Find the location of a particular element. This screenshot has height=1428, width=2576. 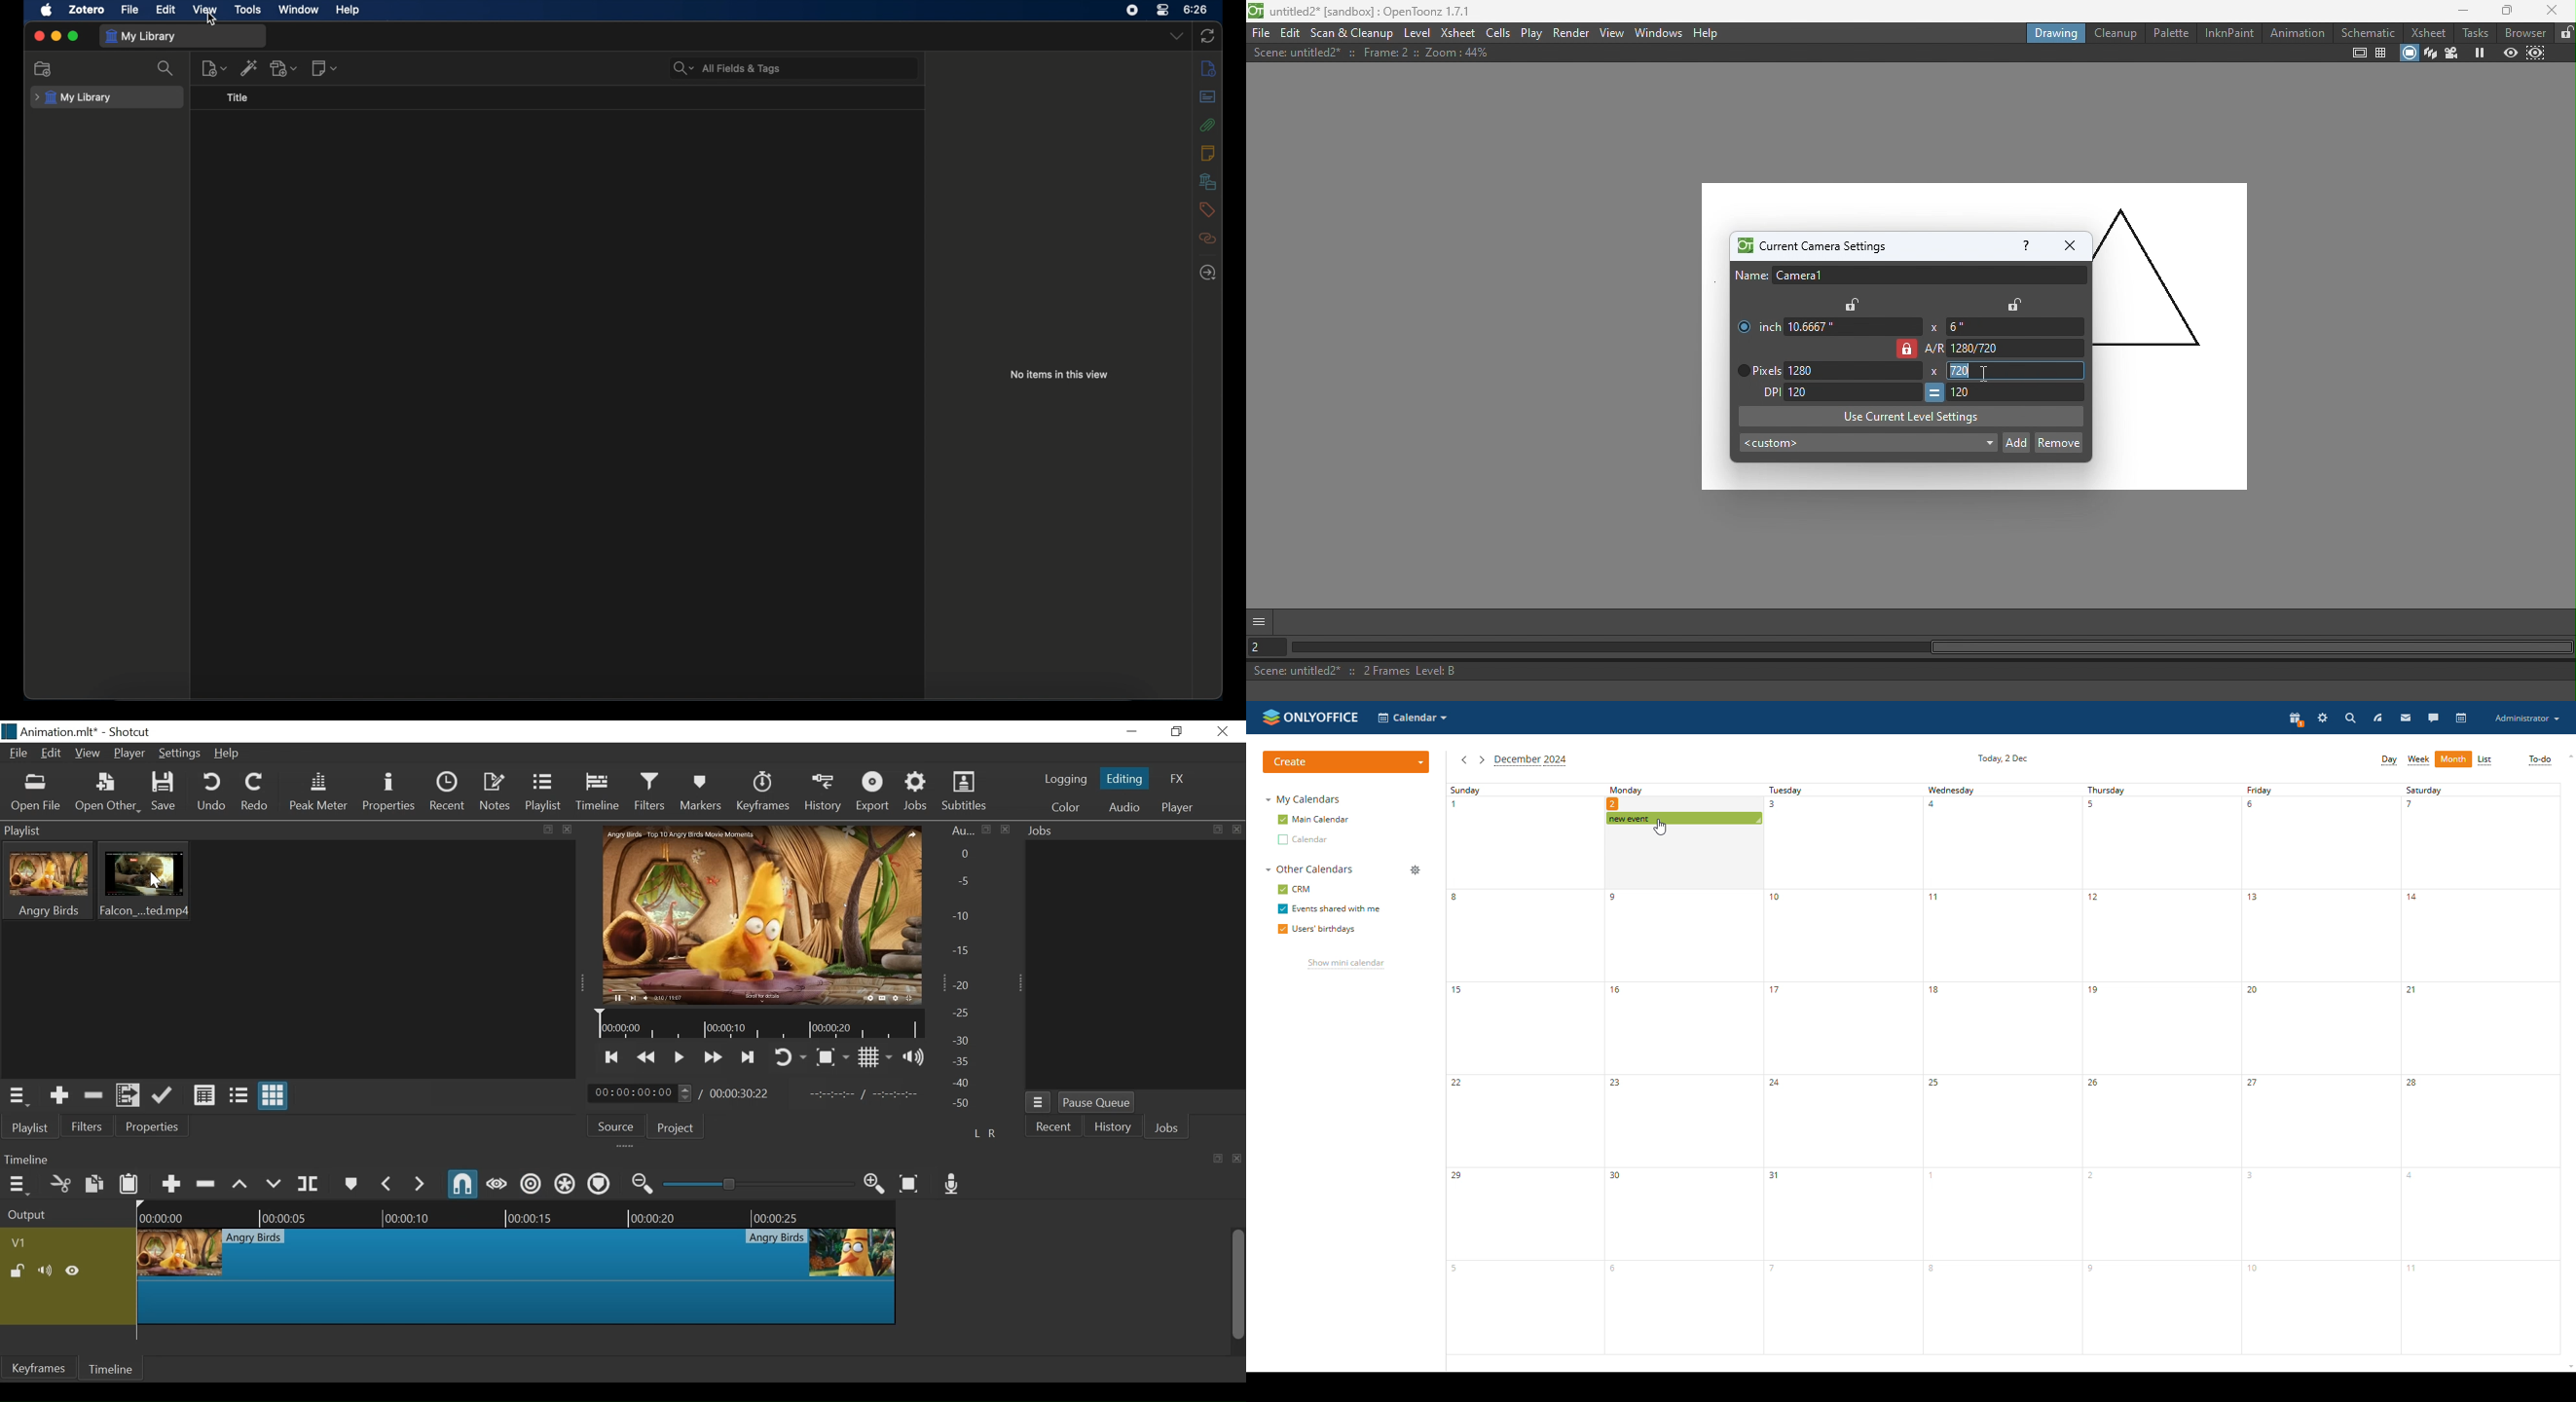

View as File is located at coordinates (238, 1096).